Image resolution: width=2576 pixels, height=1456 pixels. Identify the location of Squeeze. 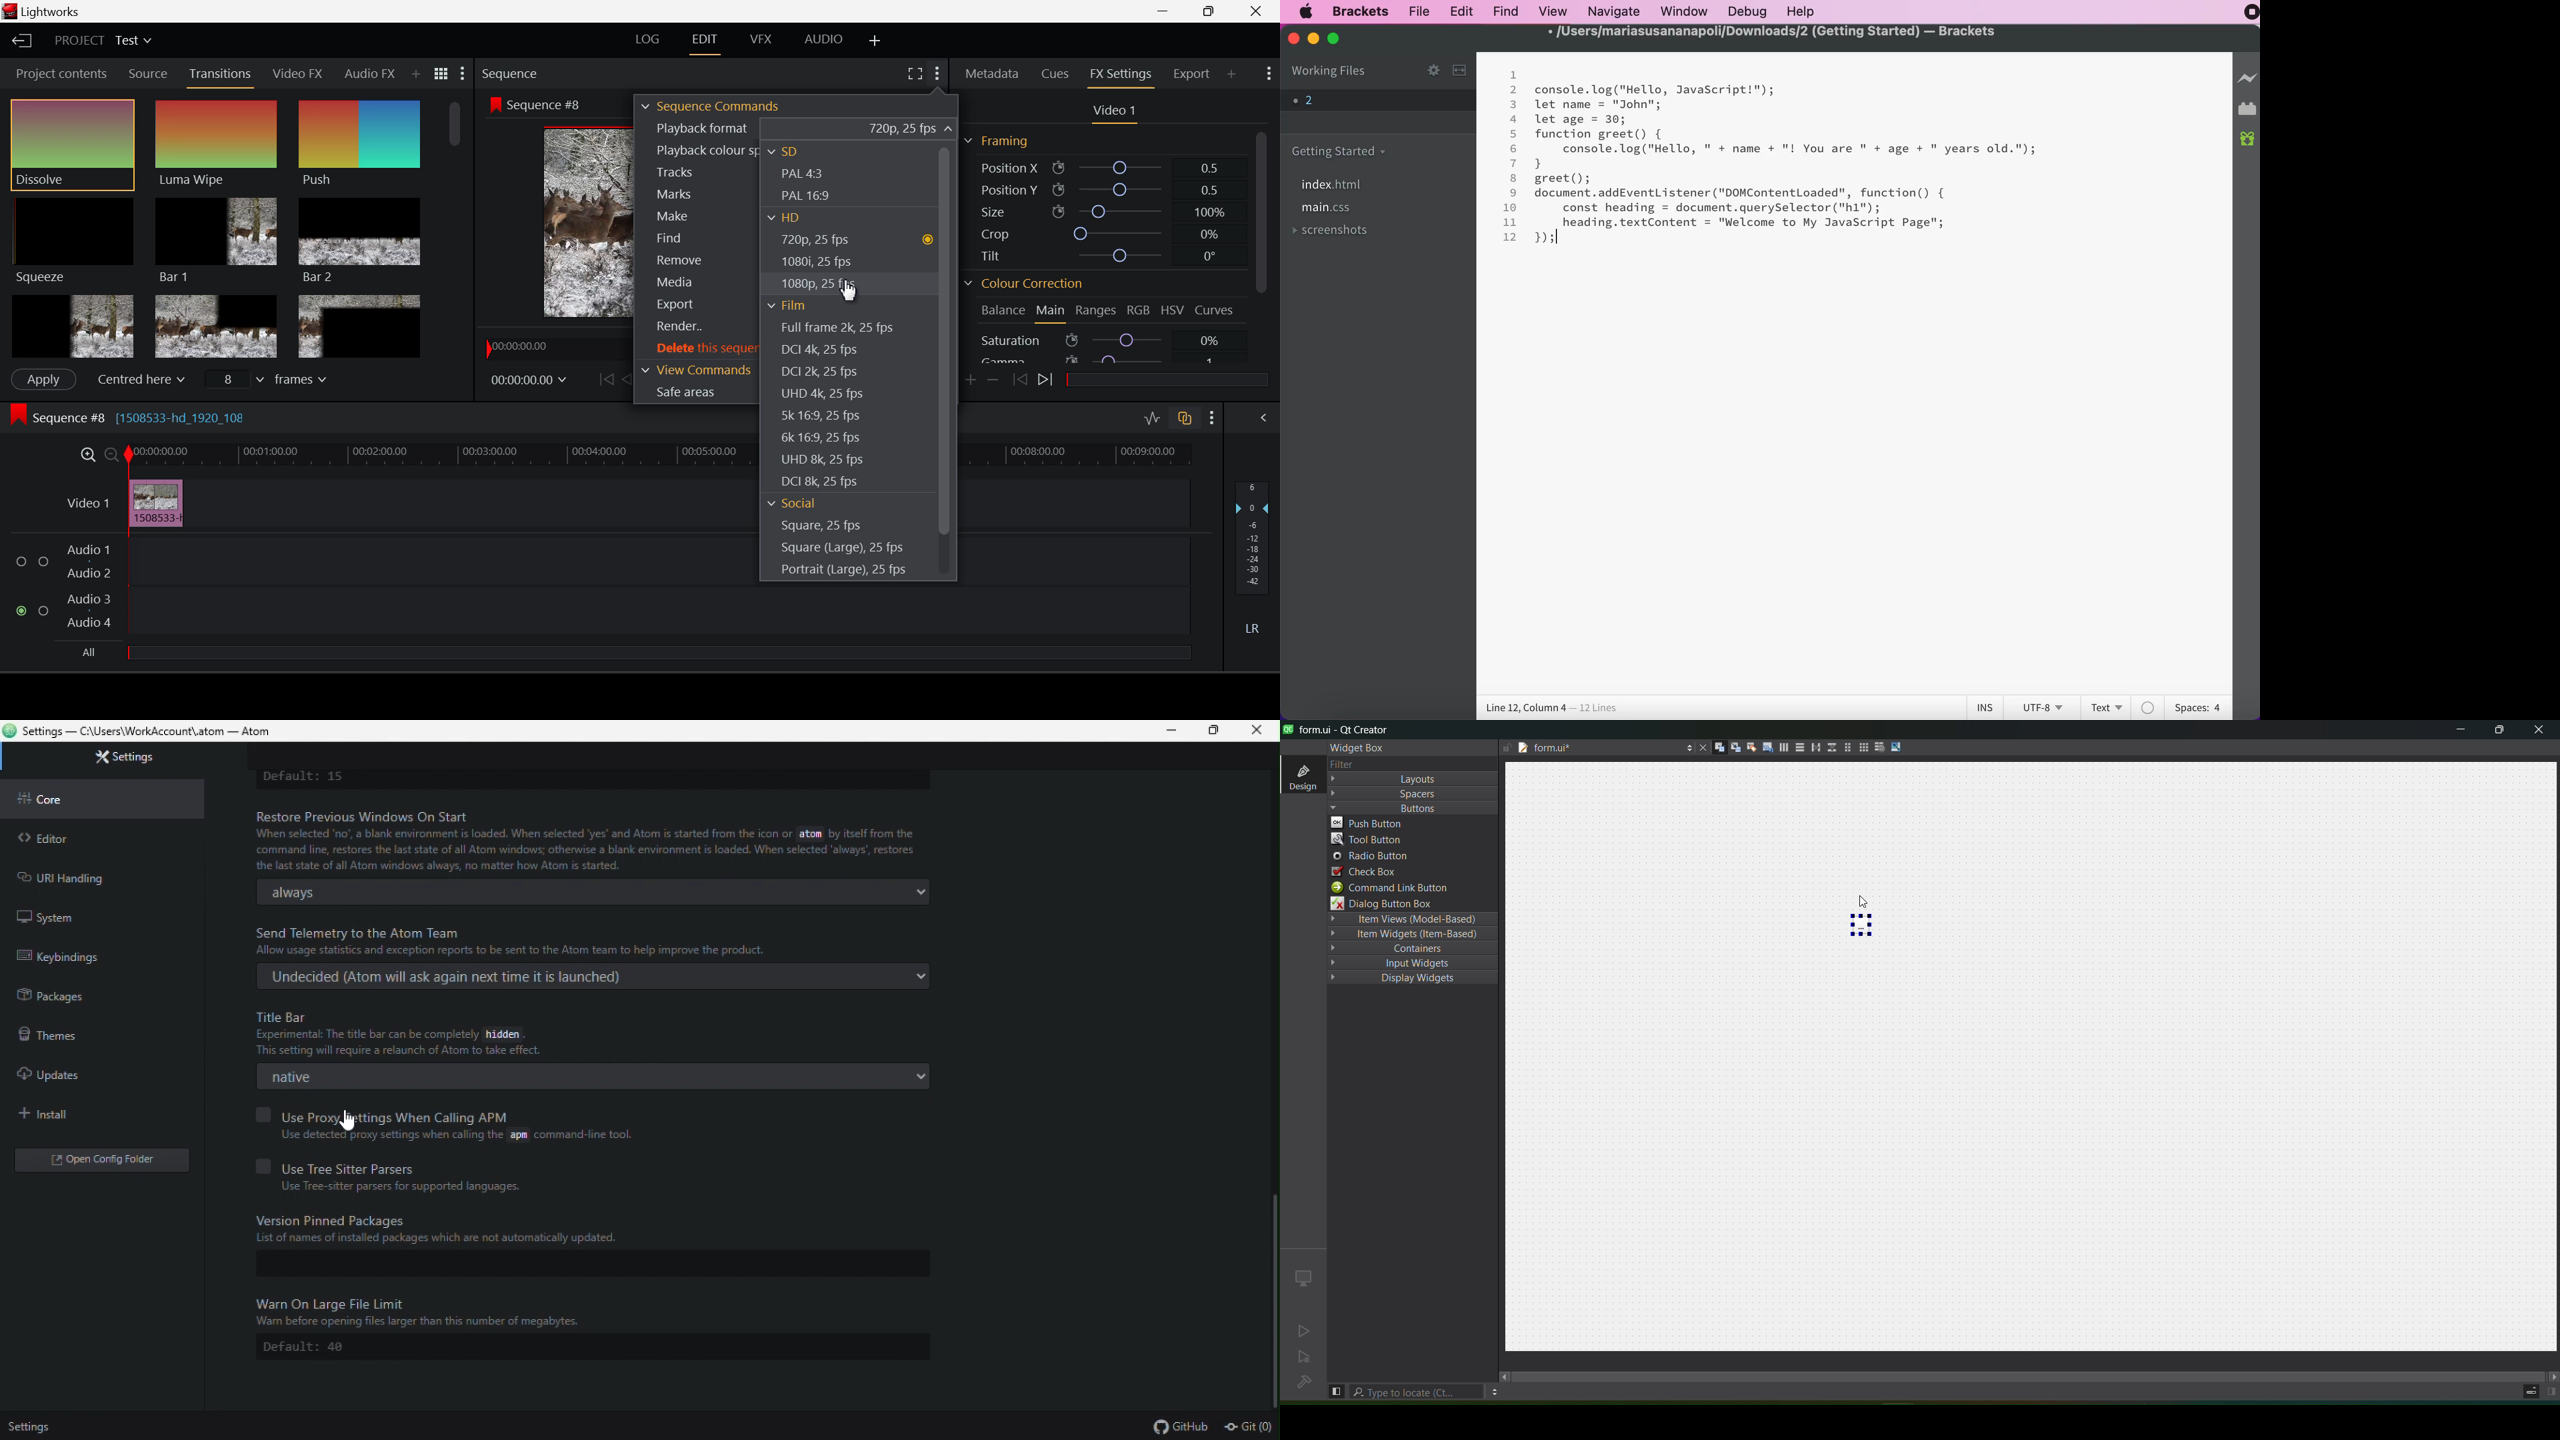
(73, 240).